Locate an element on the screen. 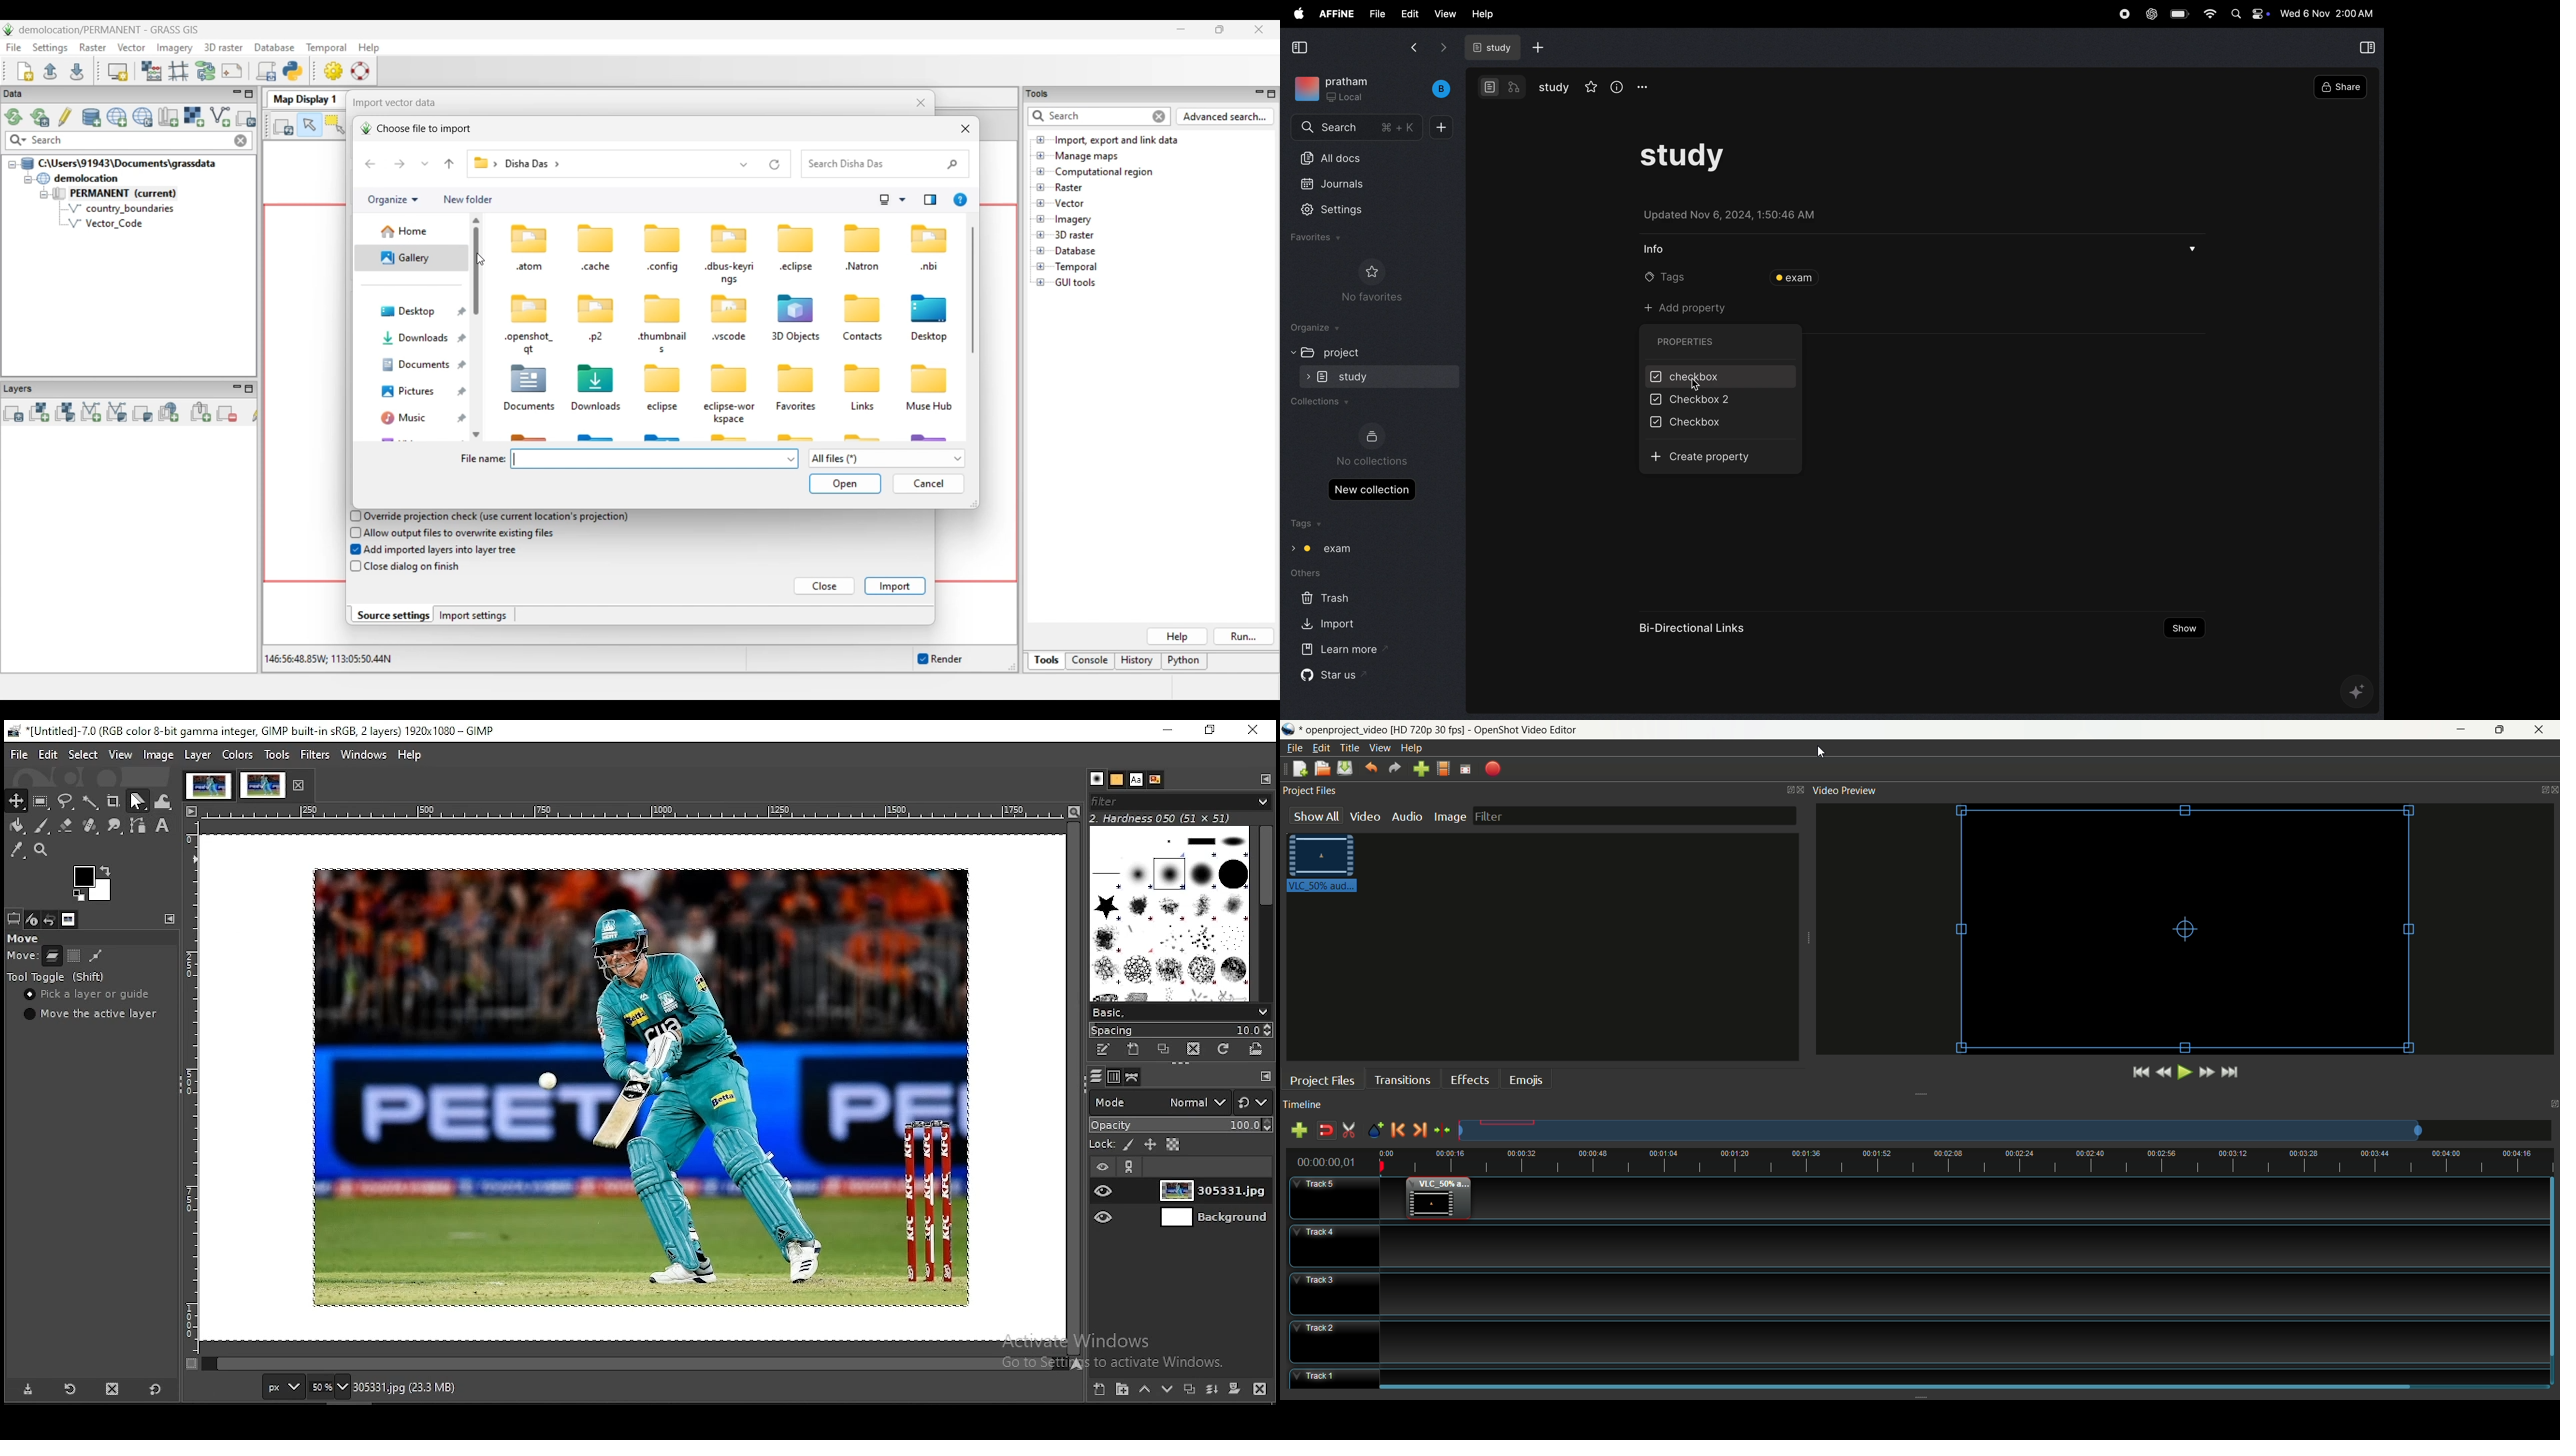 This screenshot has height=1456, width=2576. choose profile is located at coordinates (1443, 769).